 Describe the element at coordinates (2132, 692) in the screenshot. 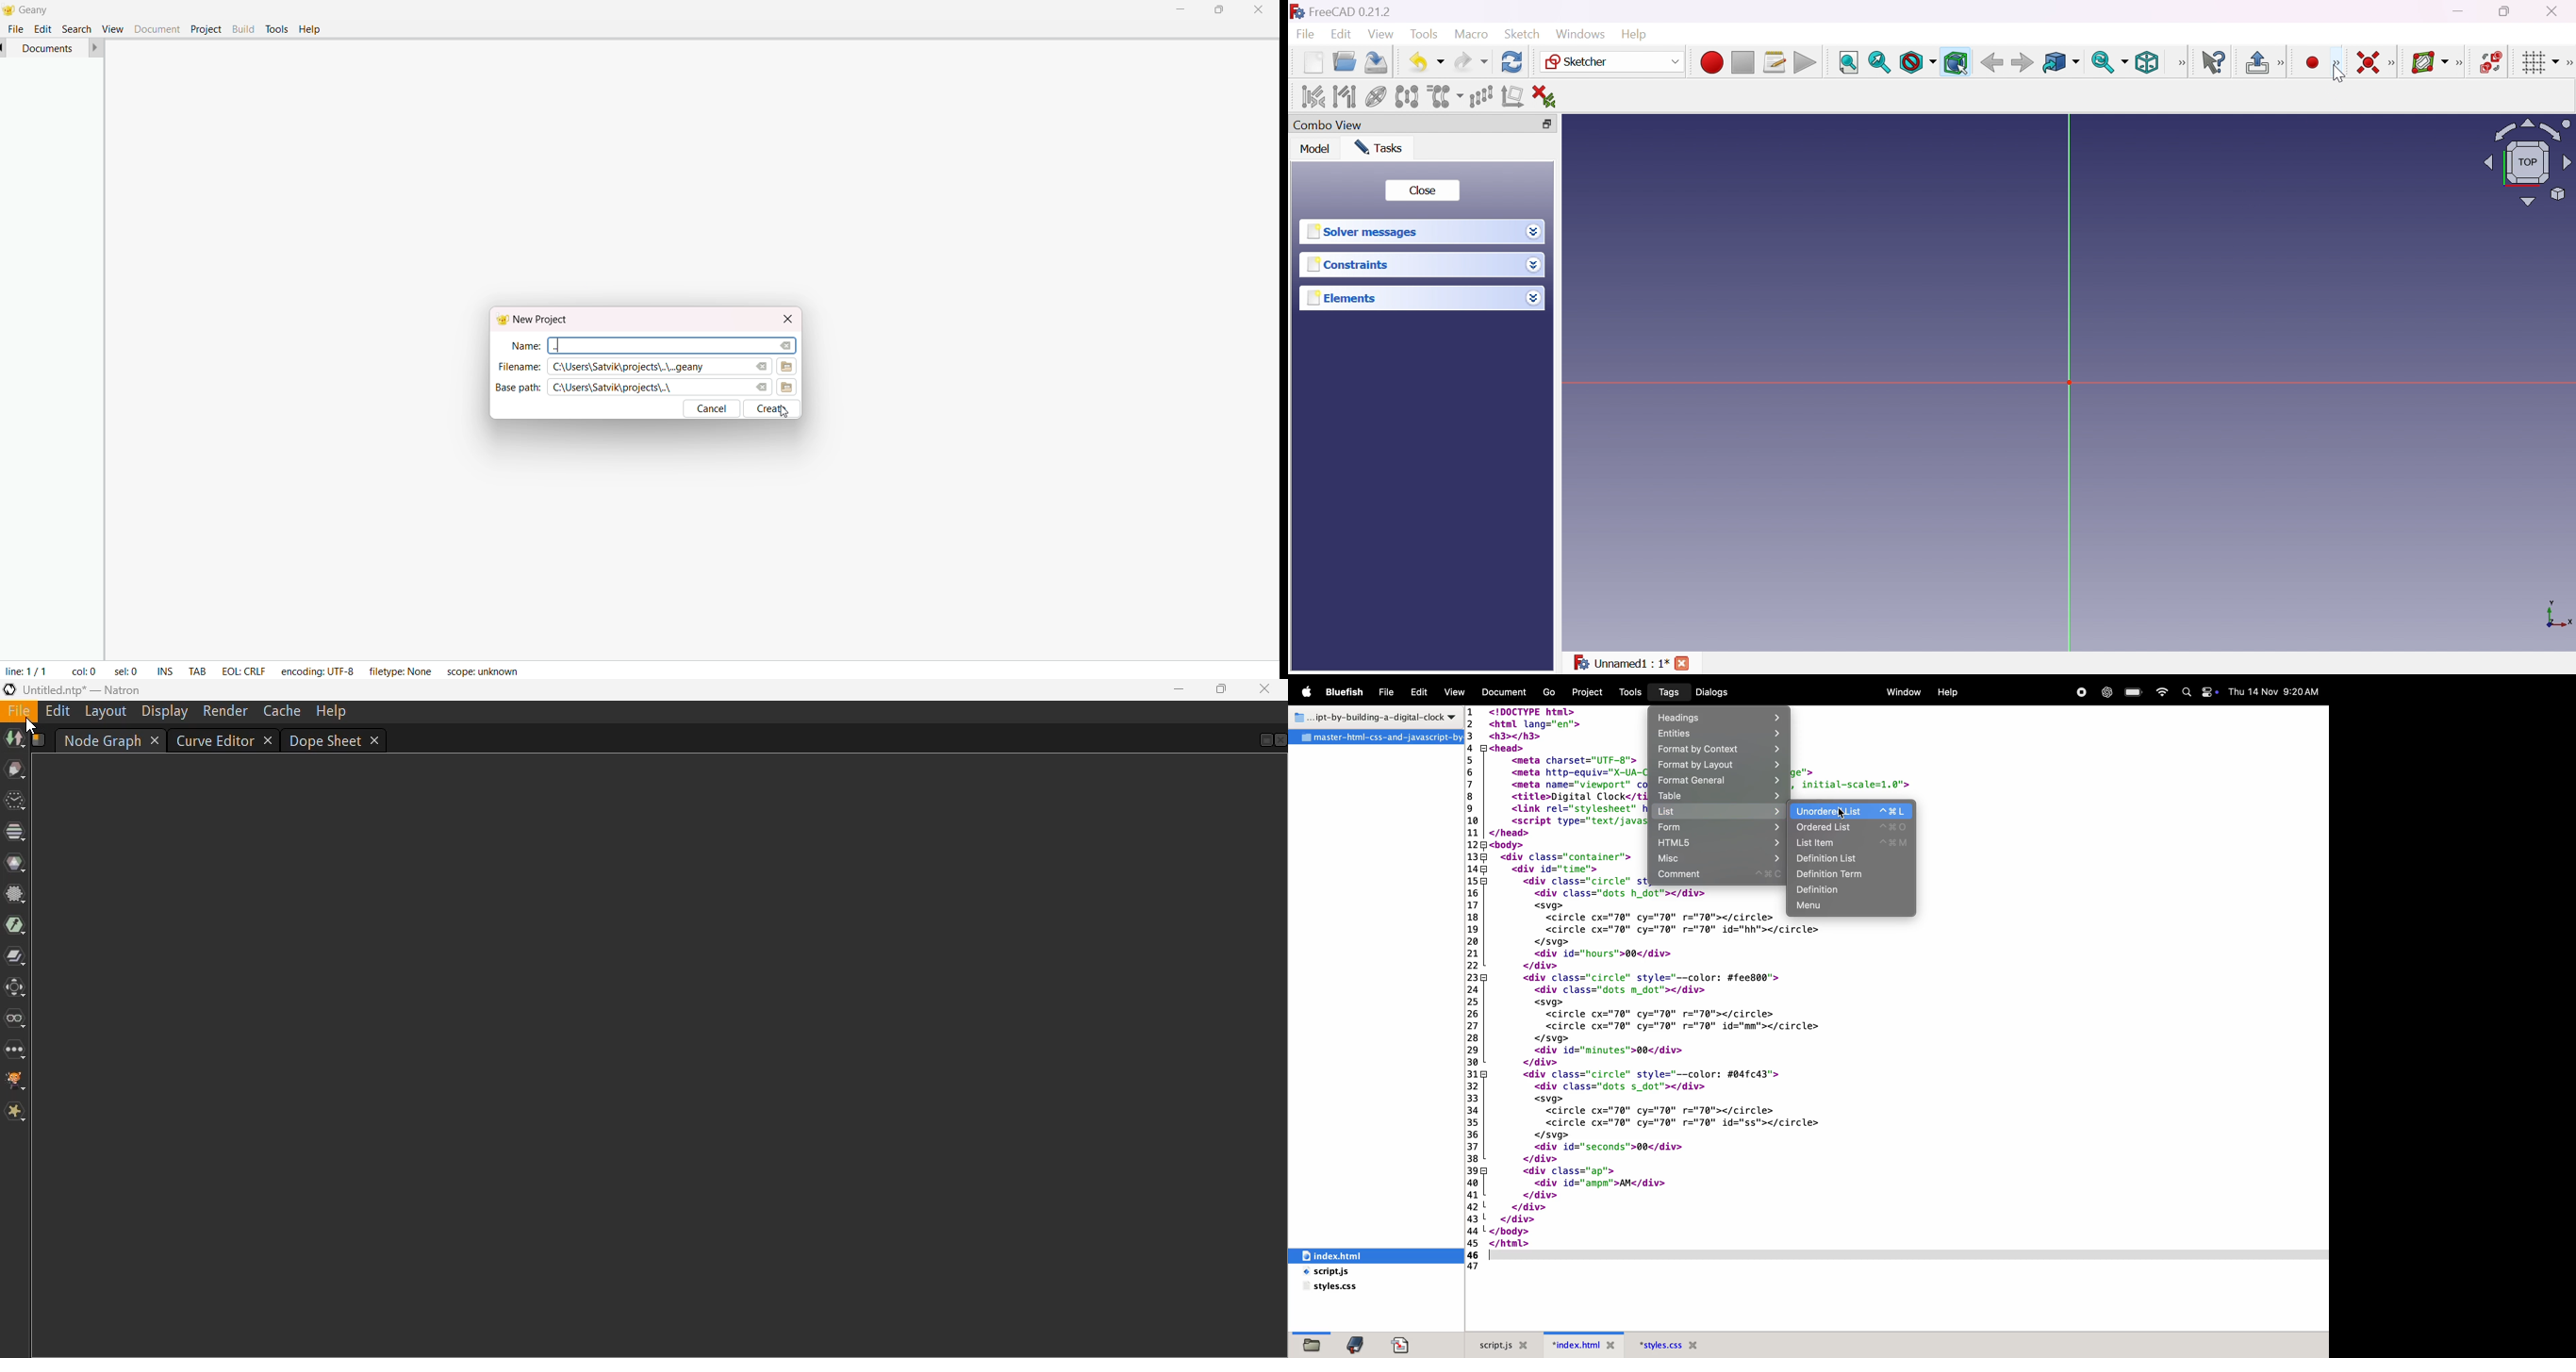

I see `battery` at that location.